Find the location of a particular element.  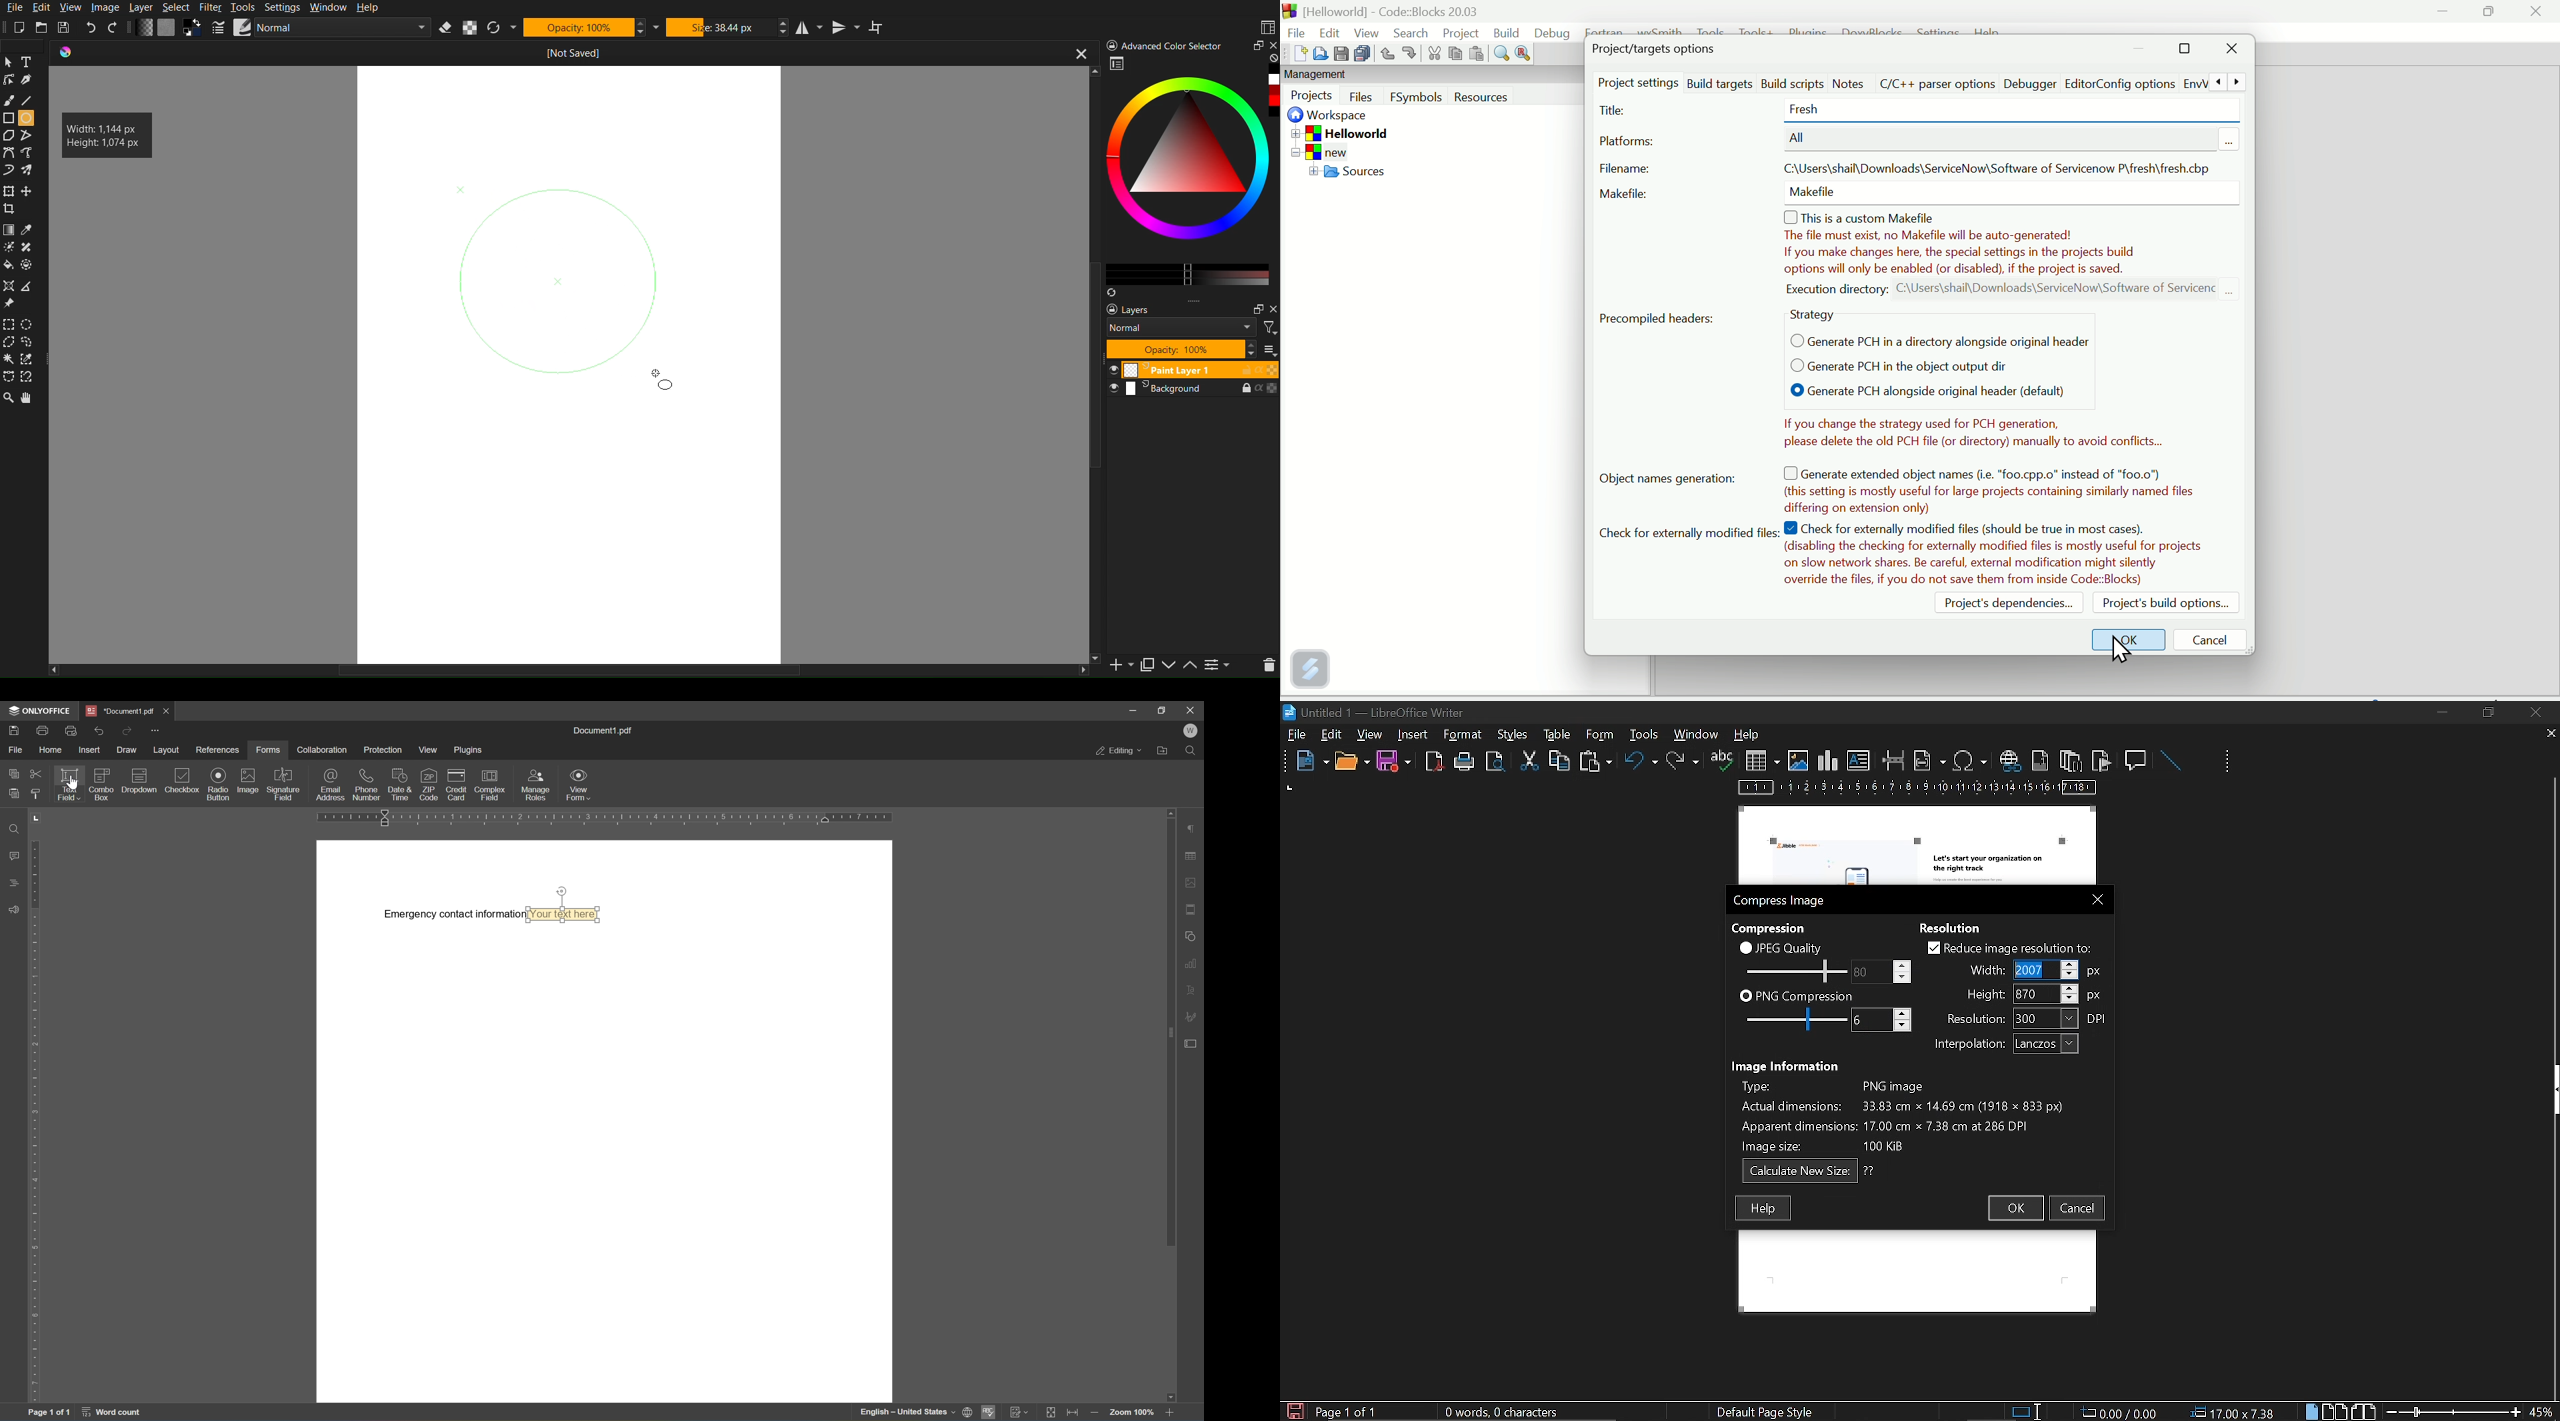

close is located at coordinates (165, 709).